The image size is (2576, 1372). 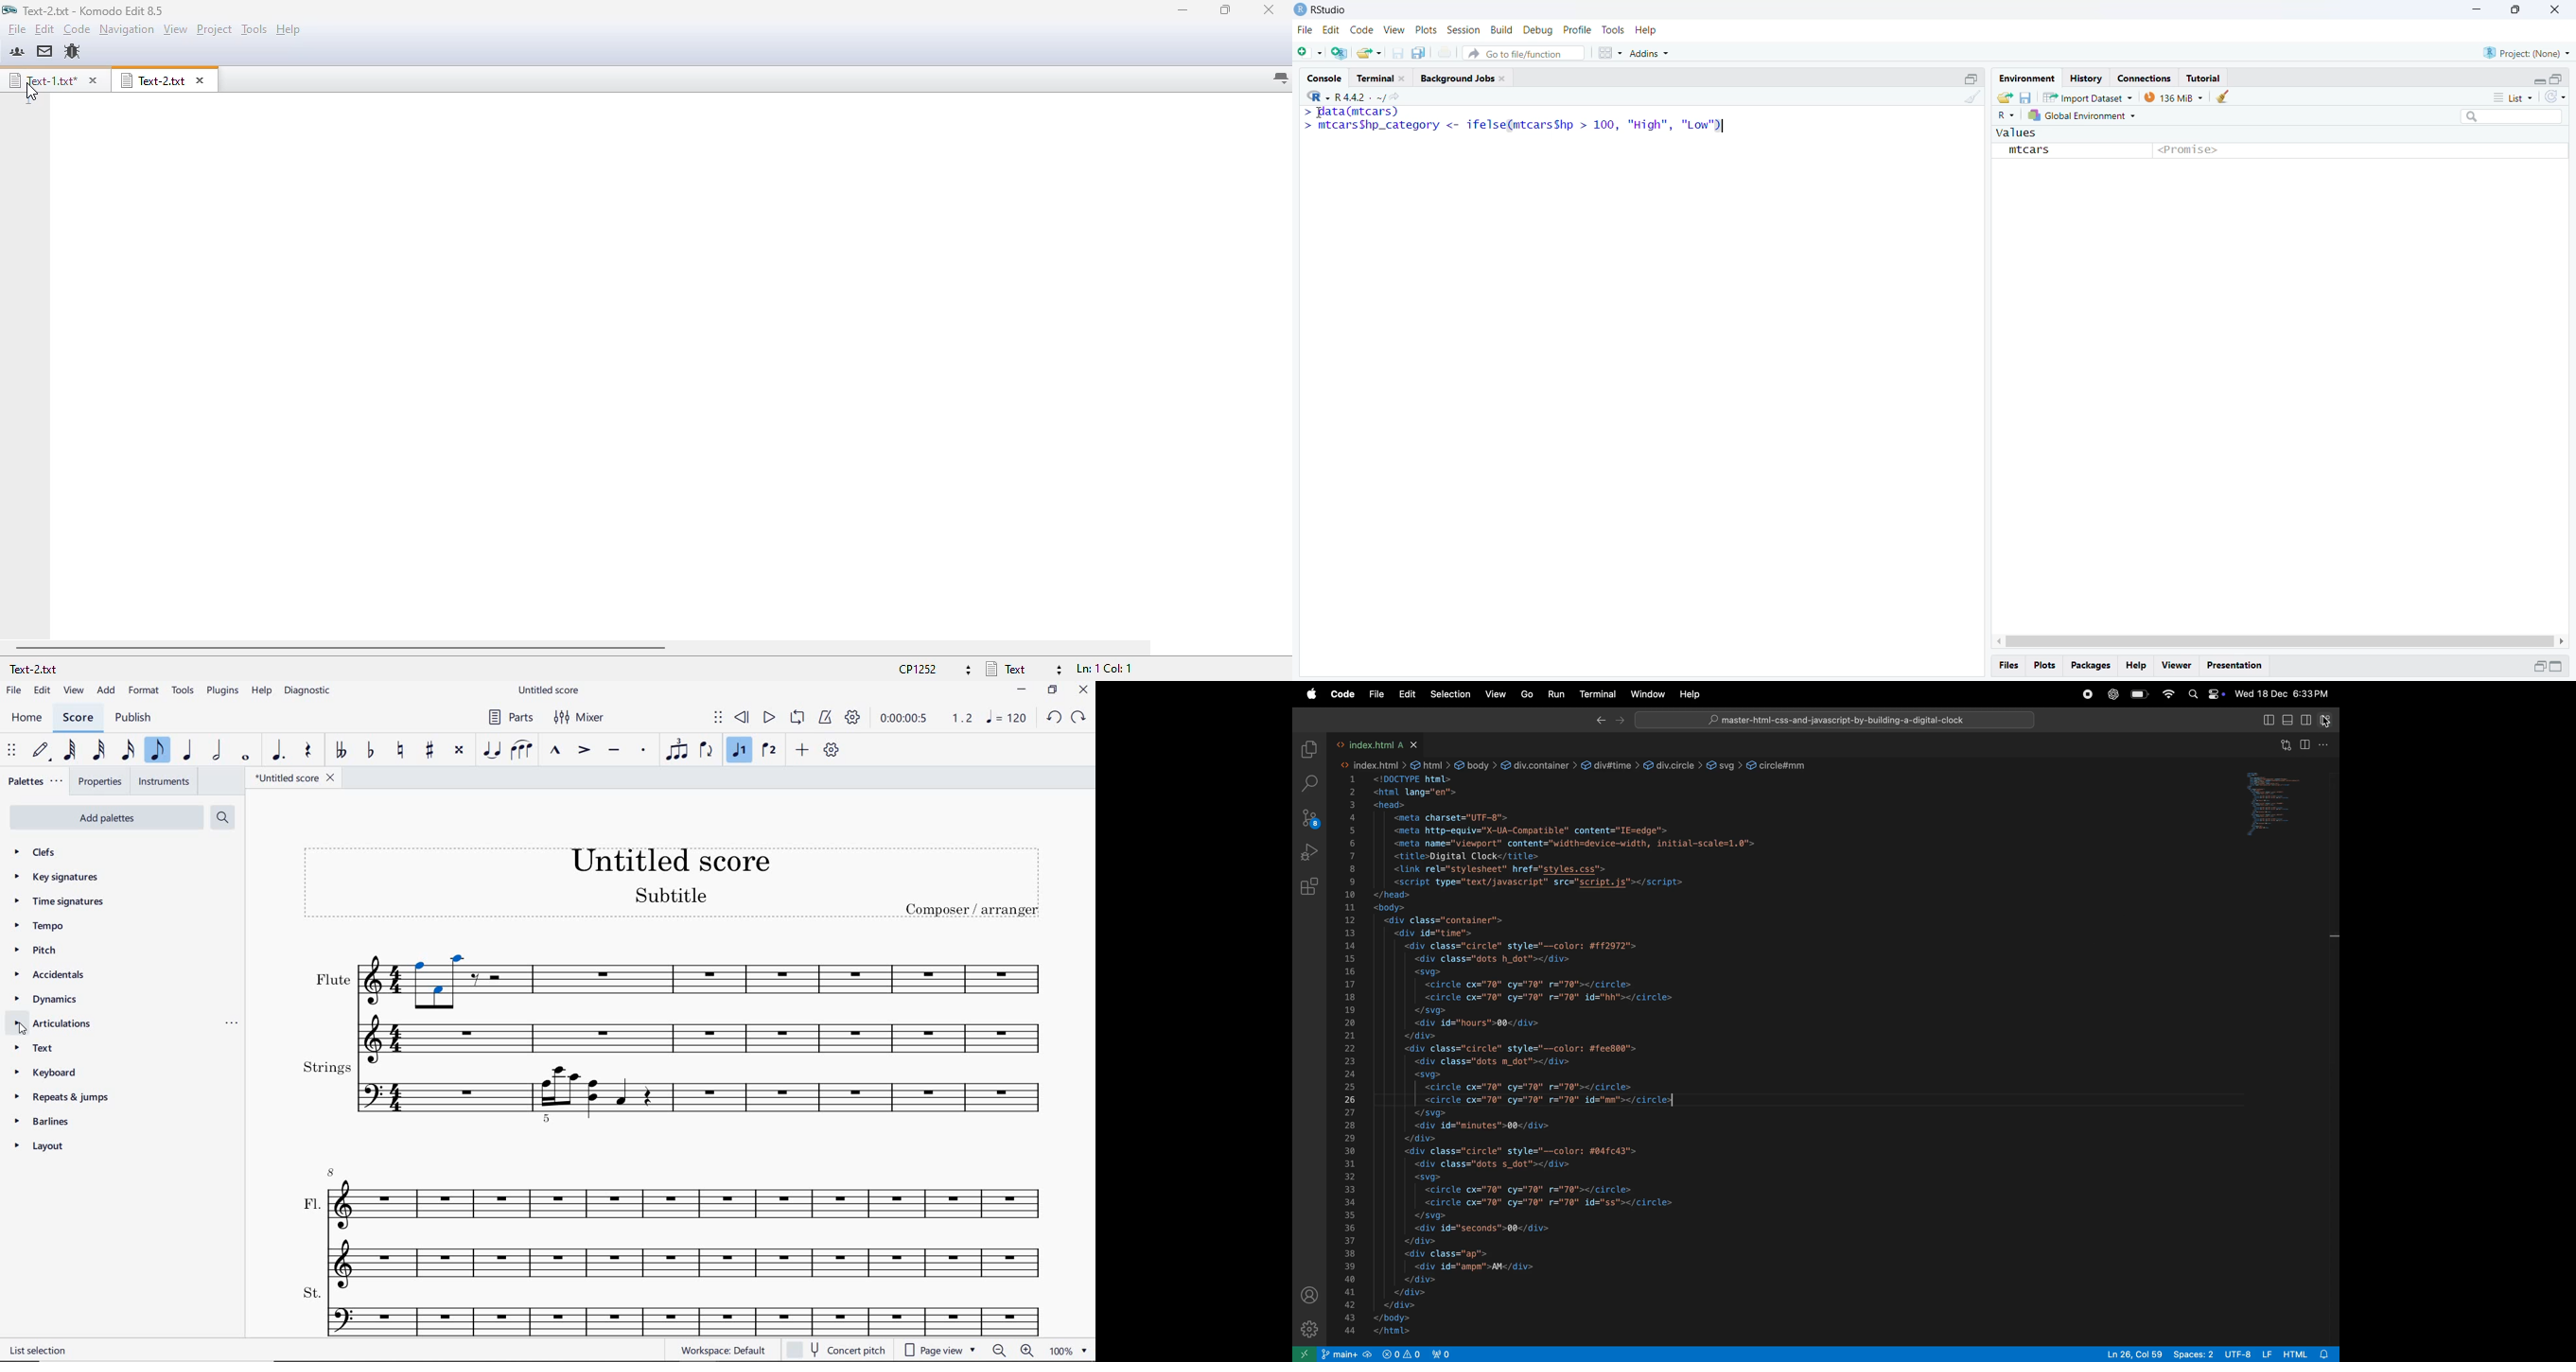 What do you see at coordinates (72, 691) in the screenshot?
I see `view` at bounding box center [72, 691].